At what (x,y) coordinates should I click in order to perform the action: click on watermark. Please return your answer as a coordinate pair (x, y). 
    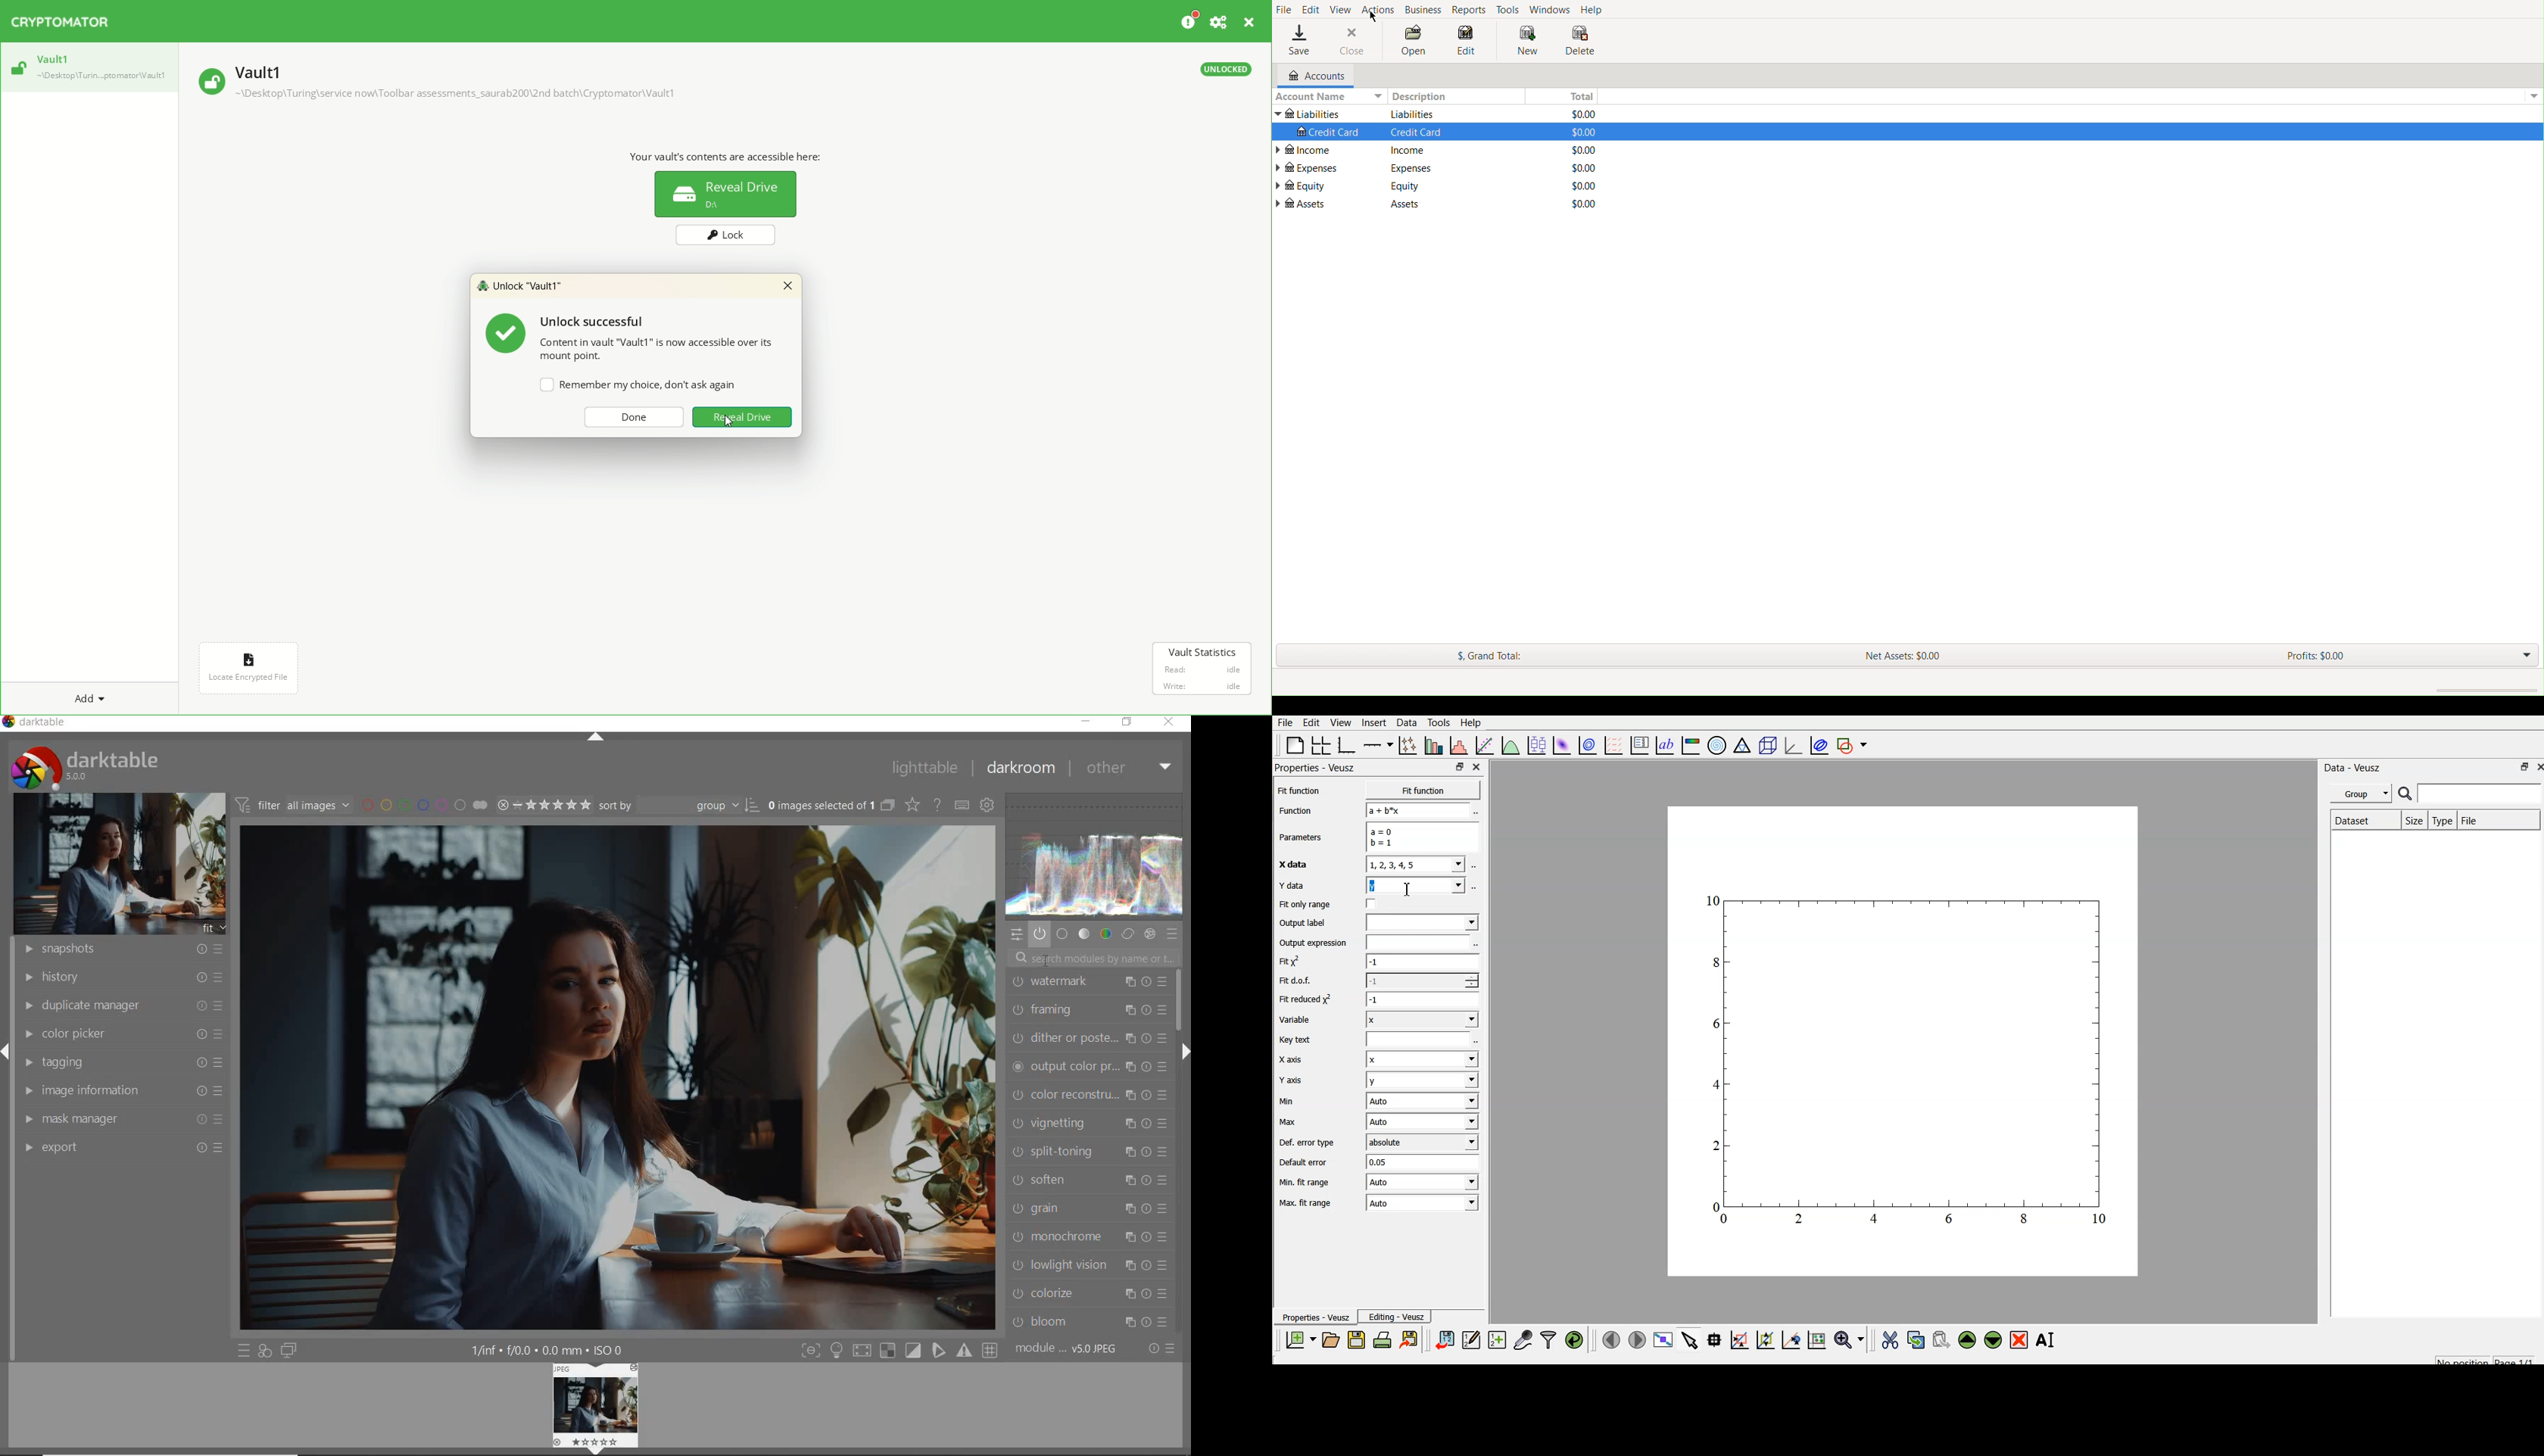
    Looking at the image, I should click on (1088, 983).